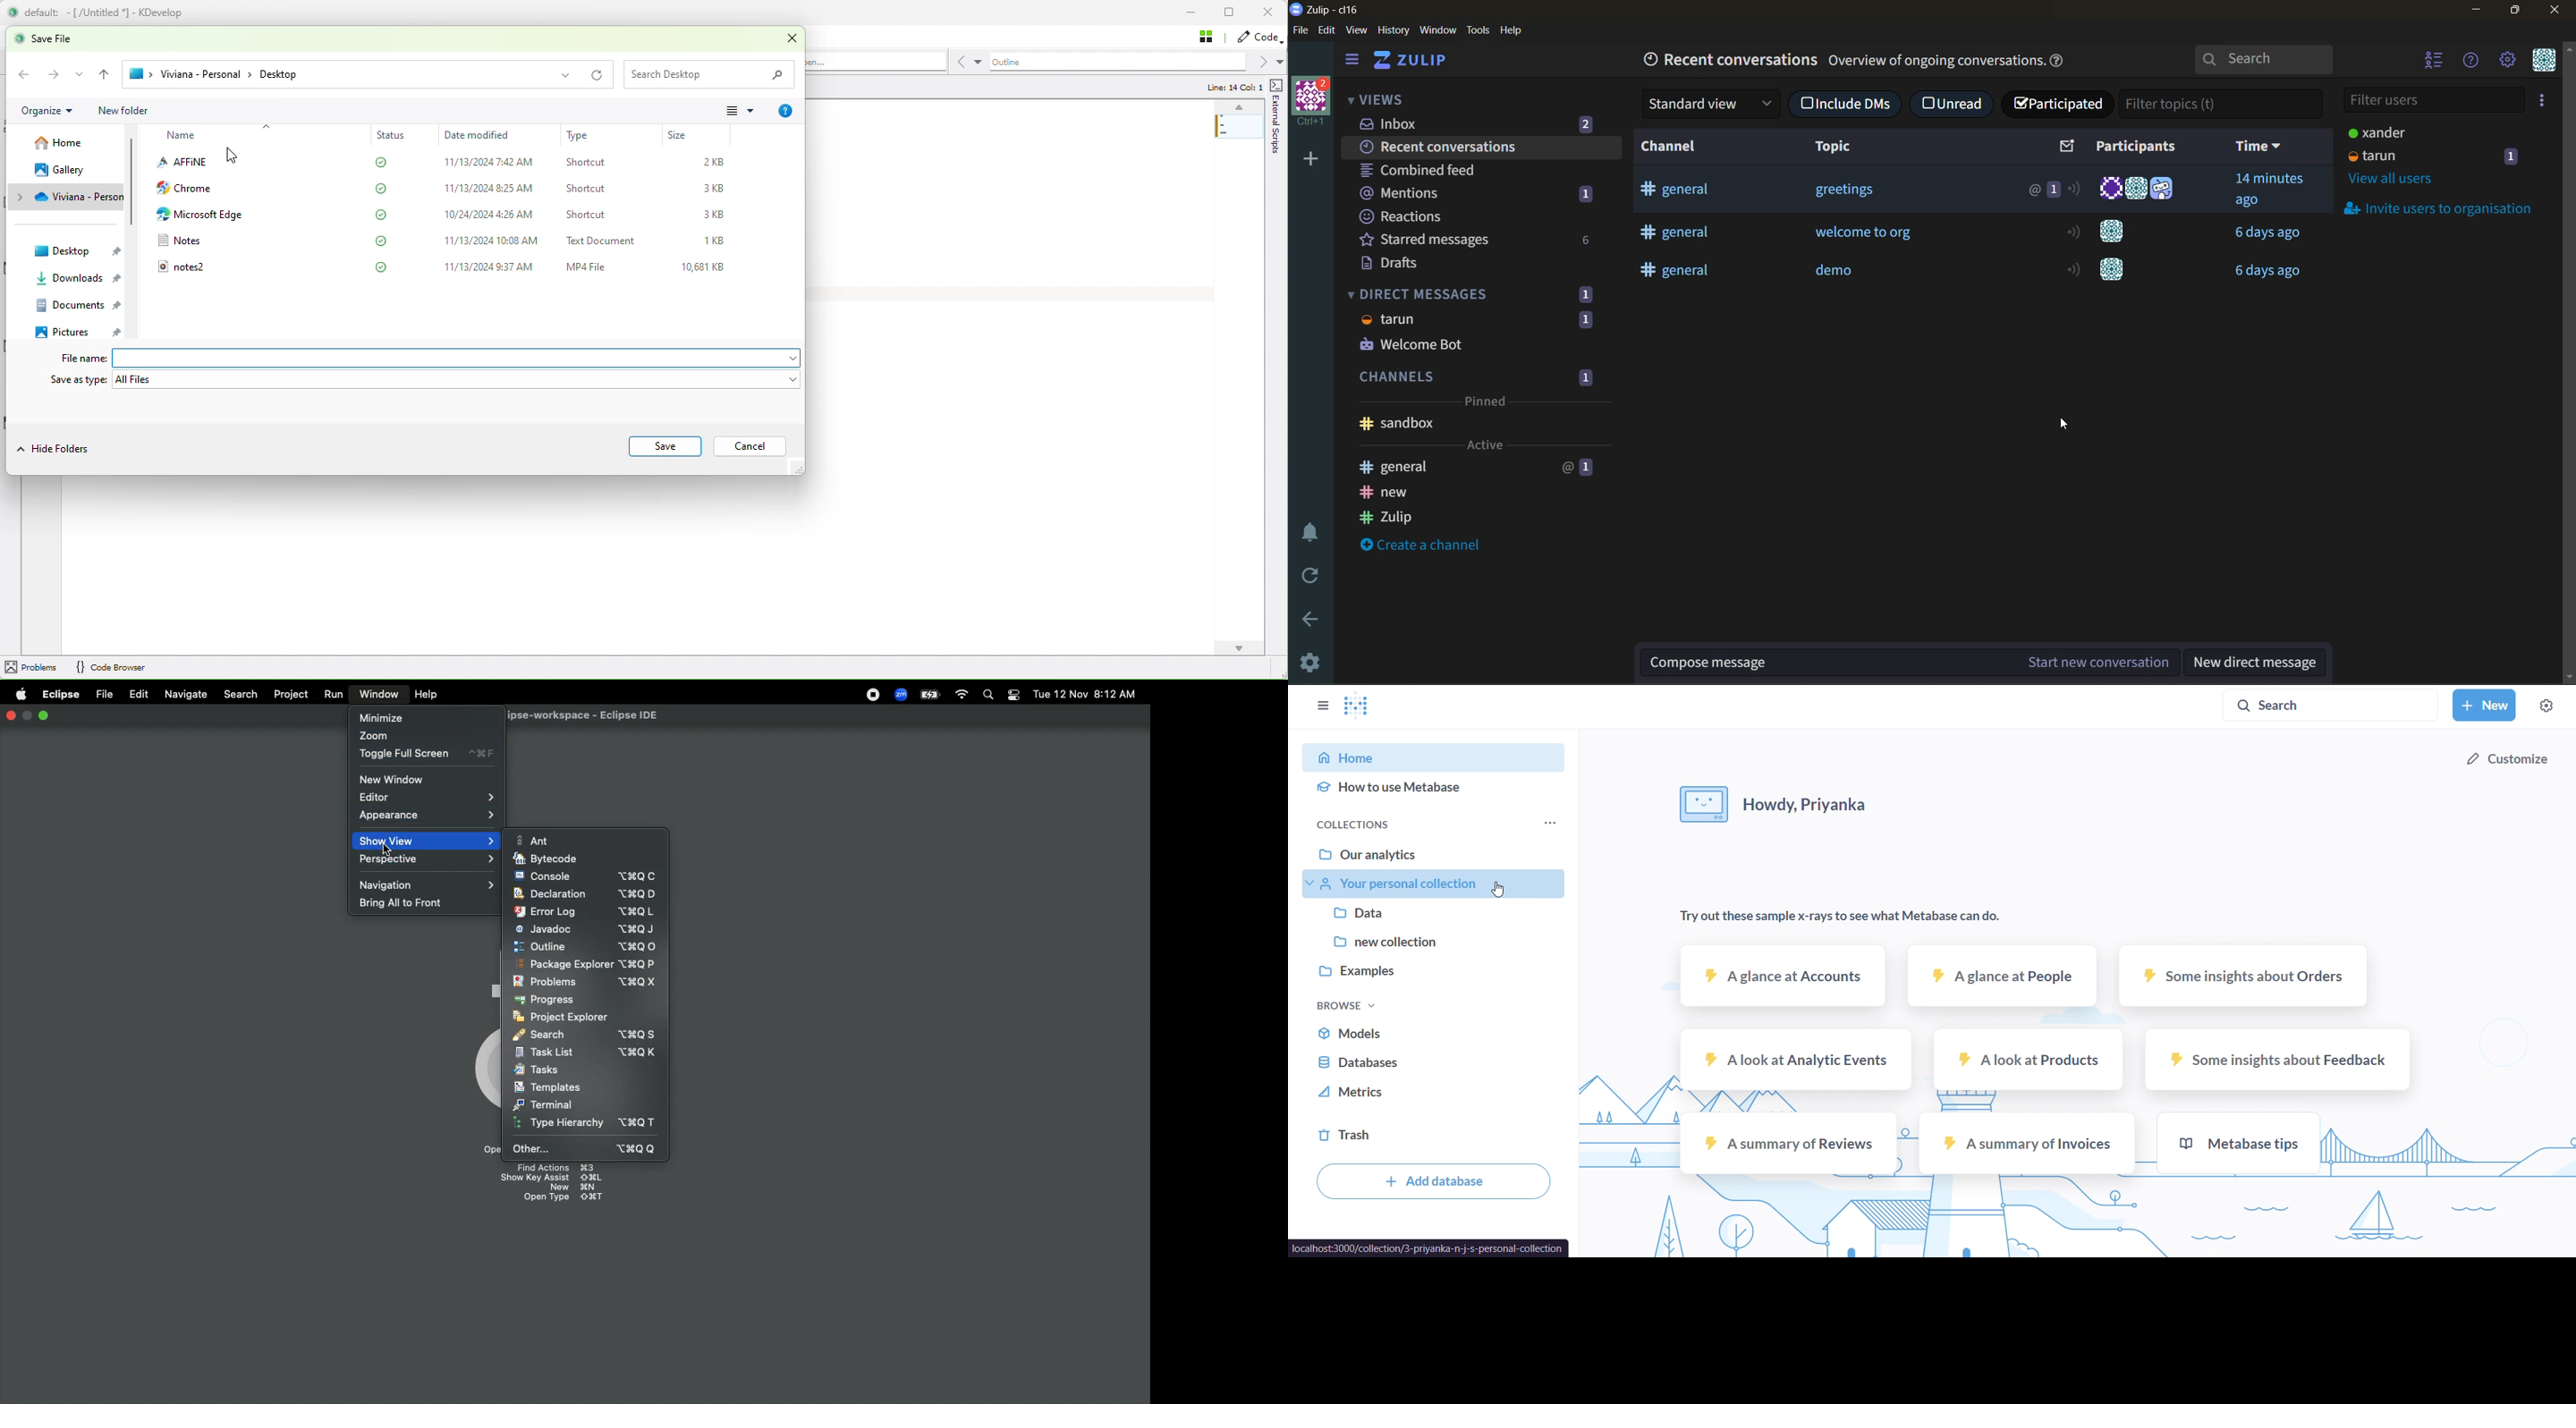 This screenshot has height=1428, width=2576. I want to click on mentions, so click(1481, 193).